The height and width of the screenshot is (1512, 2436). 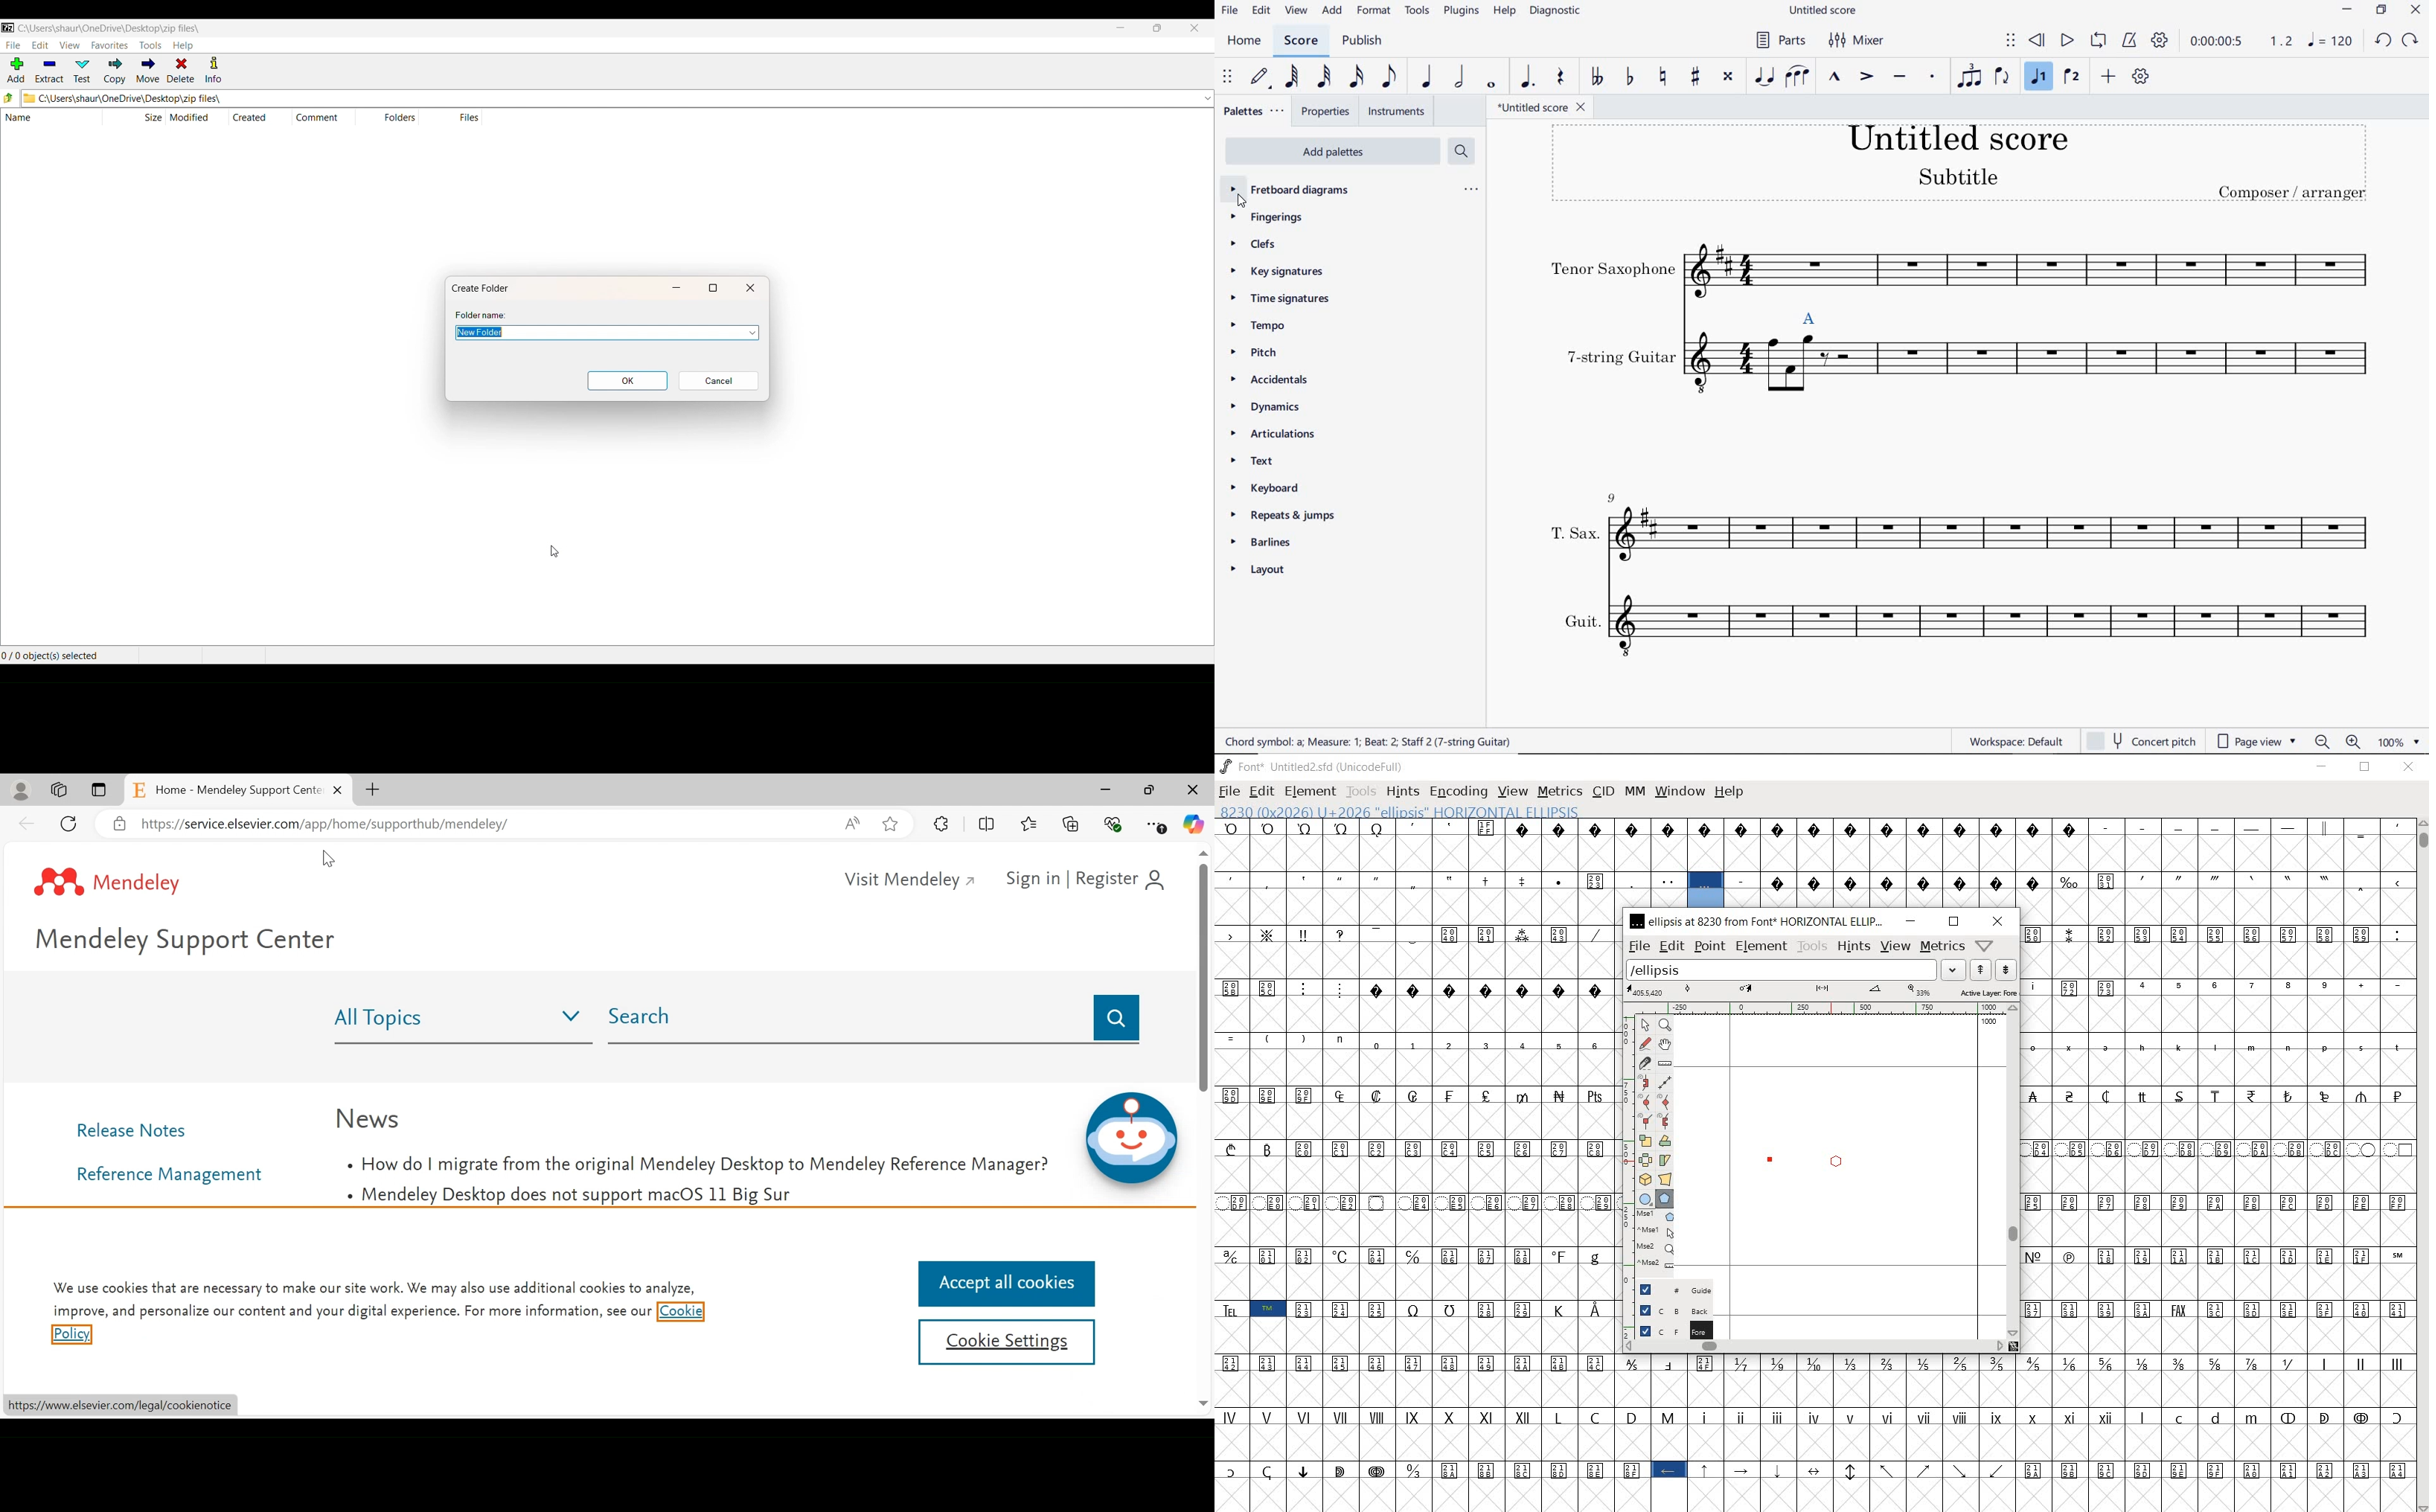 What do you see at coordinates (1365, 39) in the screenshot?
I see `PUBLISH` at bounding box center [1365, 39].